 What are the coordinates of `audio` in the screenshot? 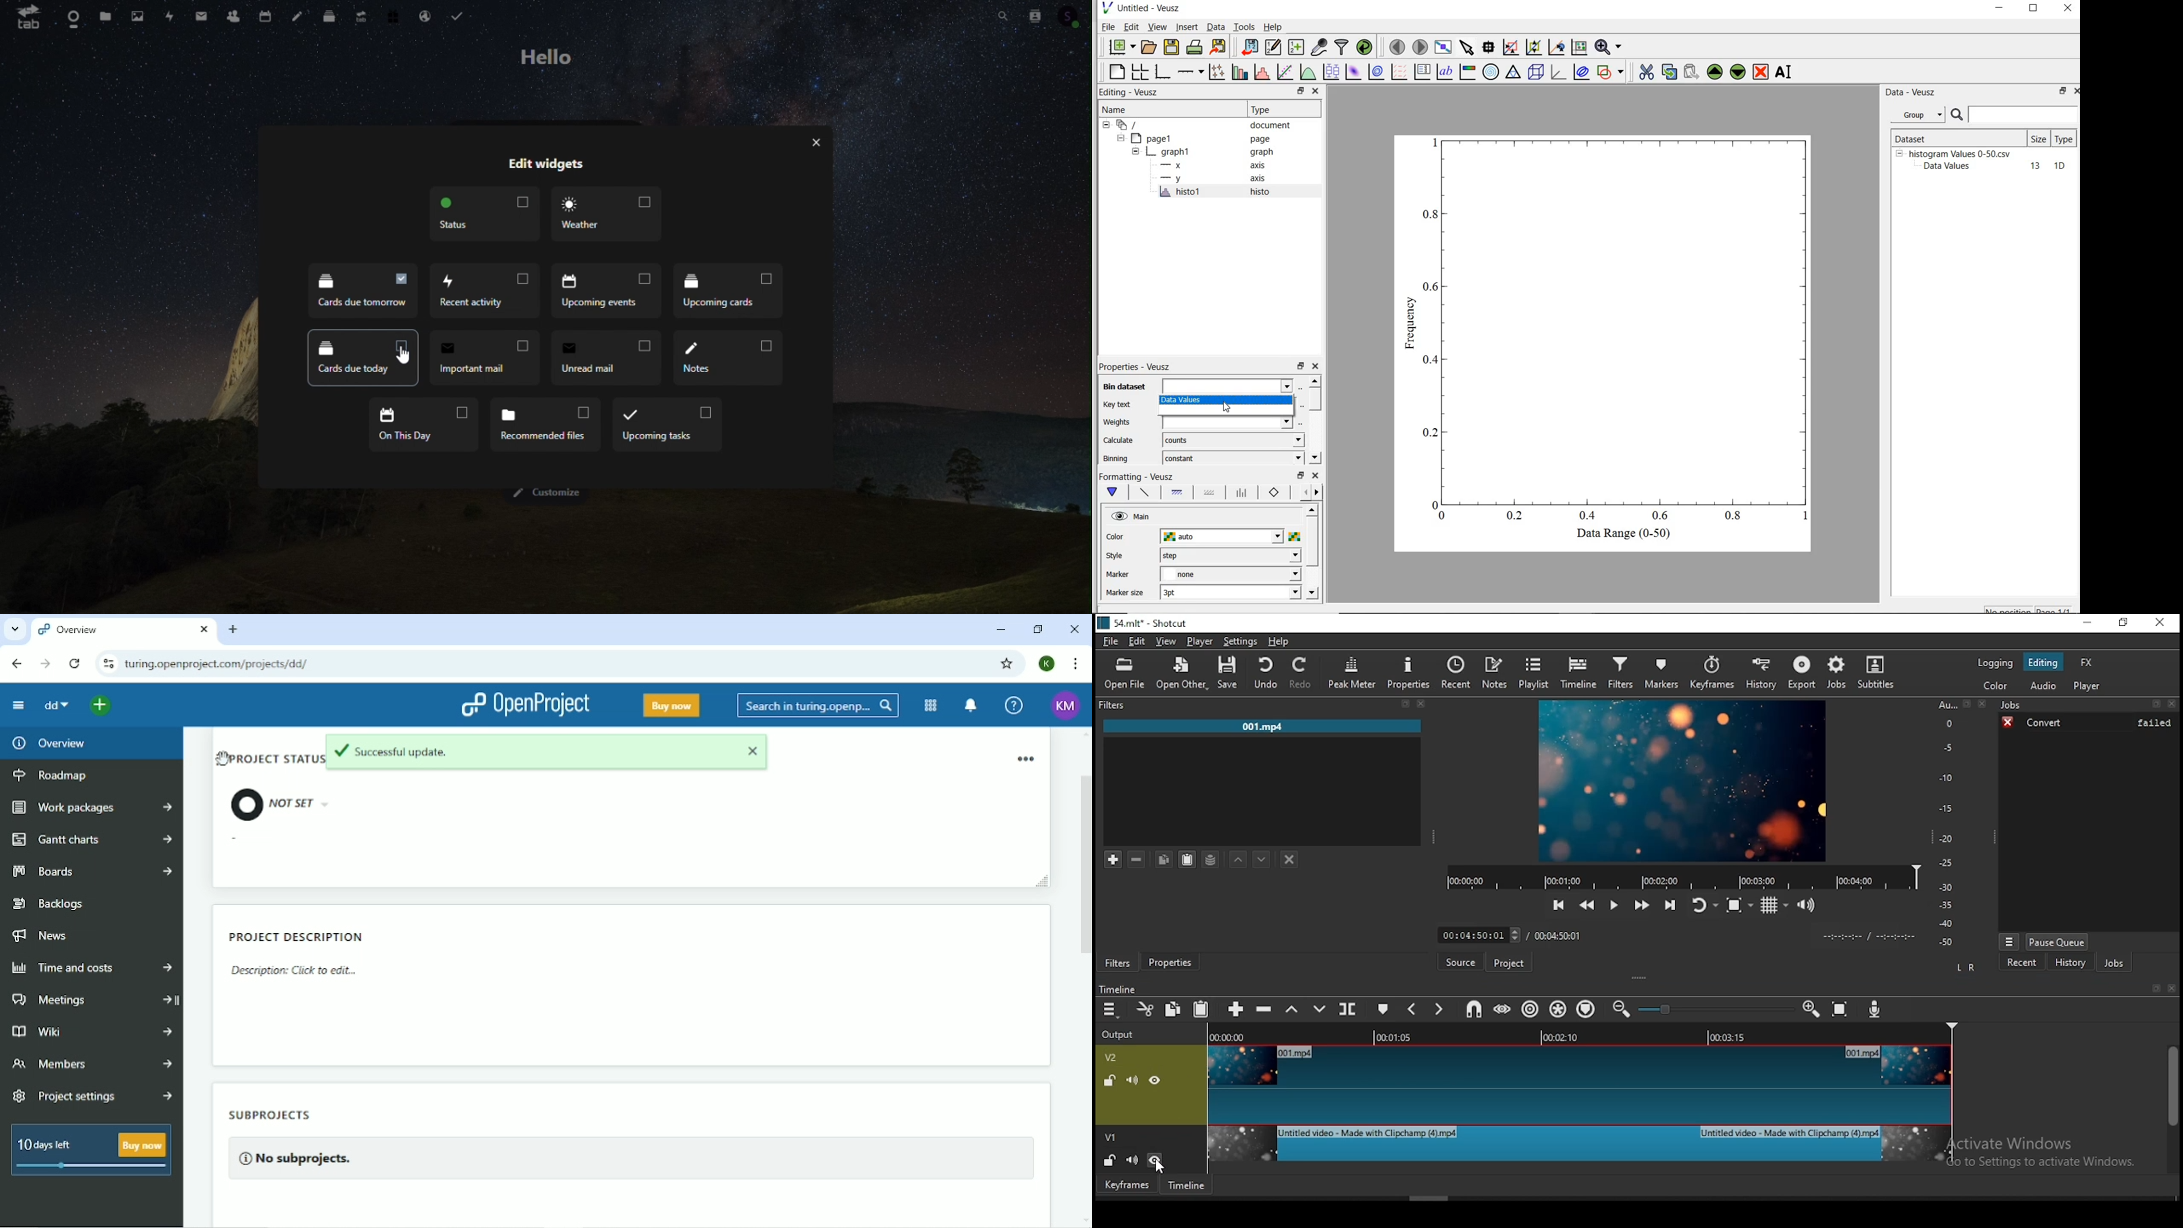 It's located at (2045, 685).